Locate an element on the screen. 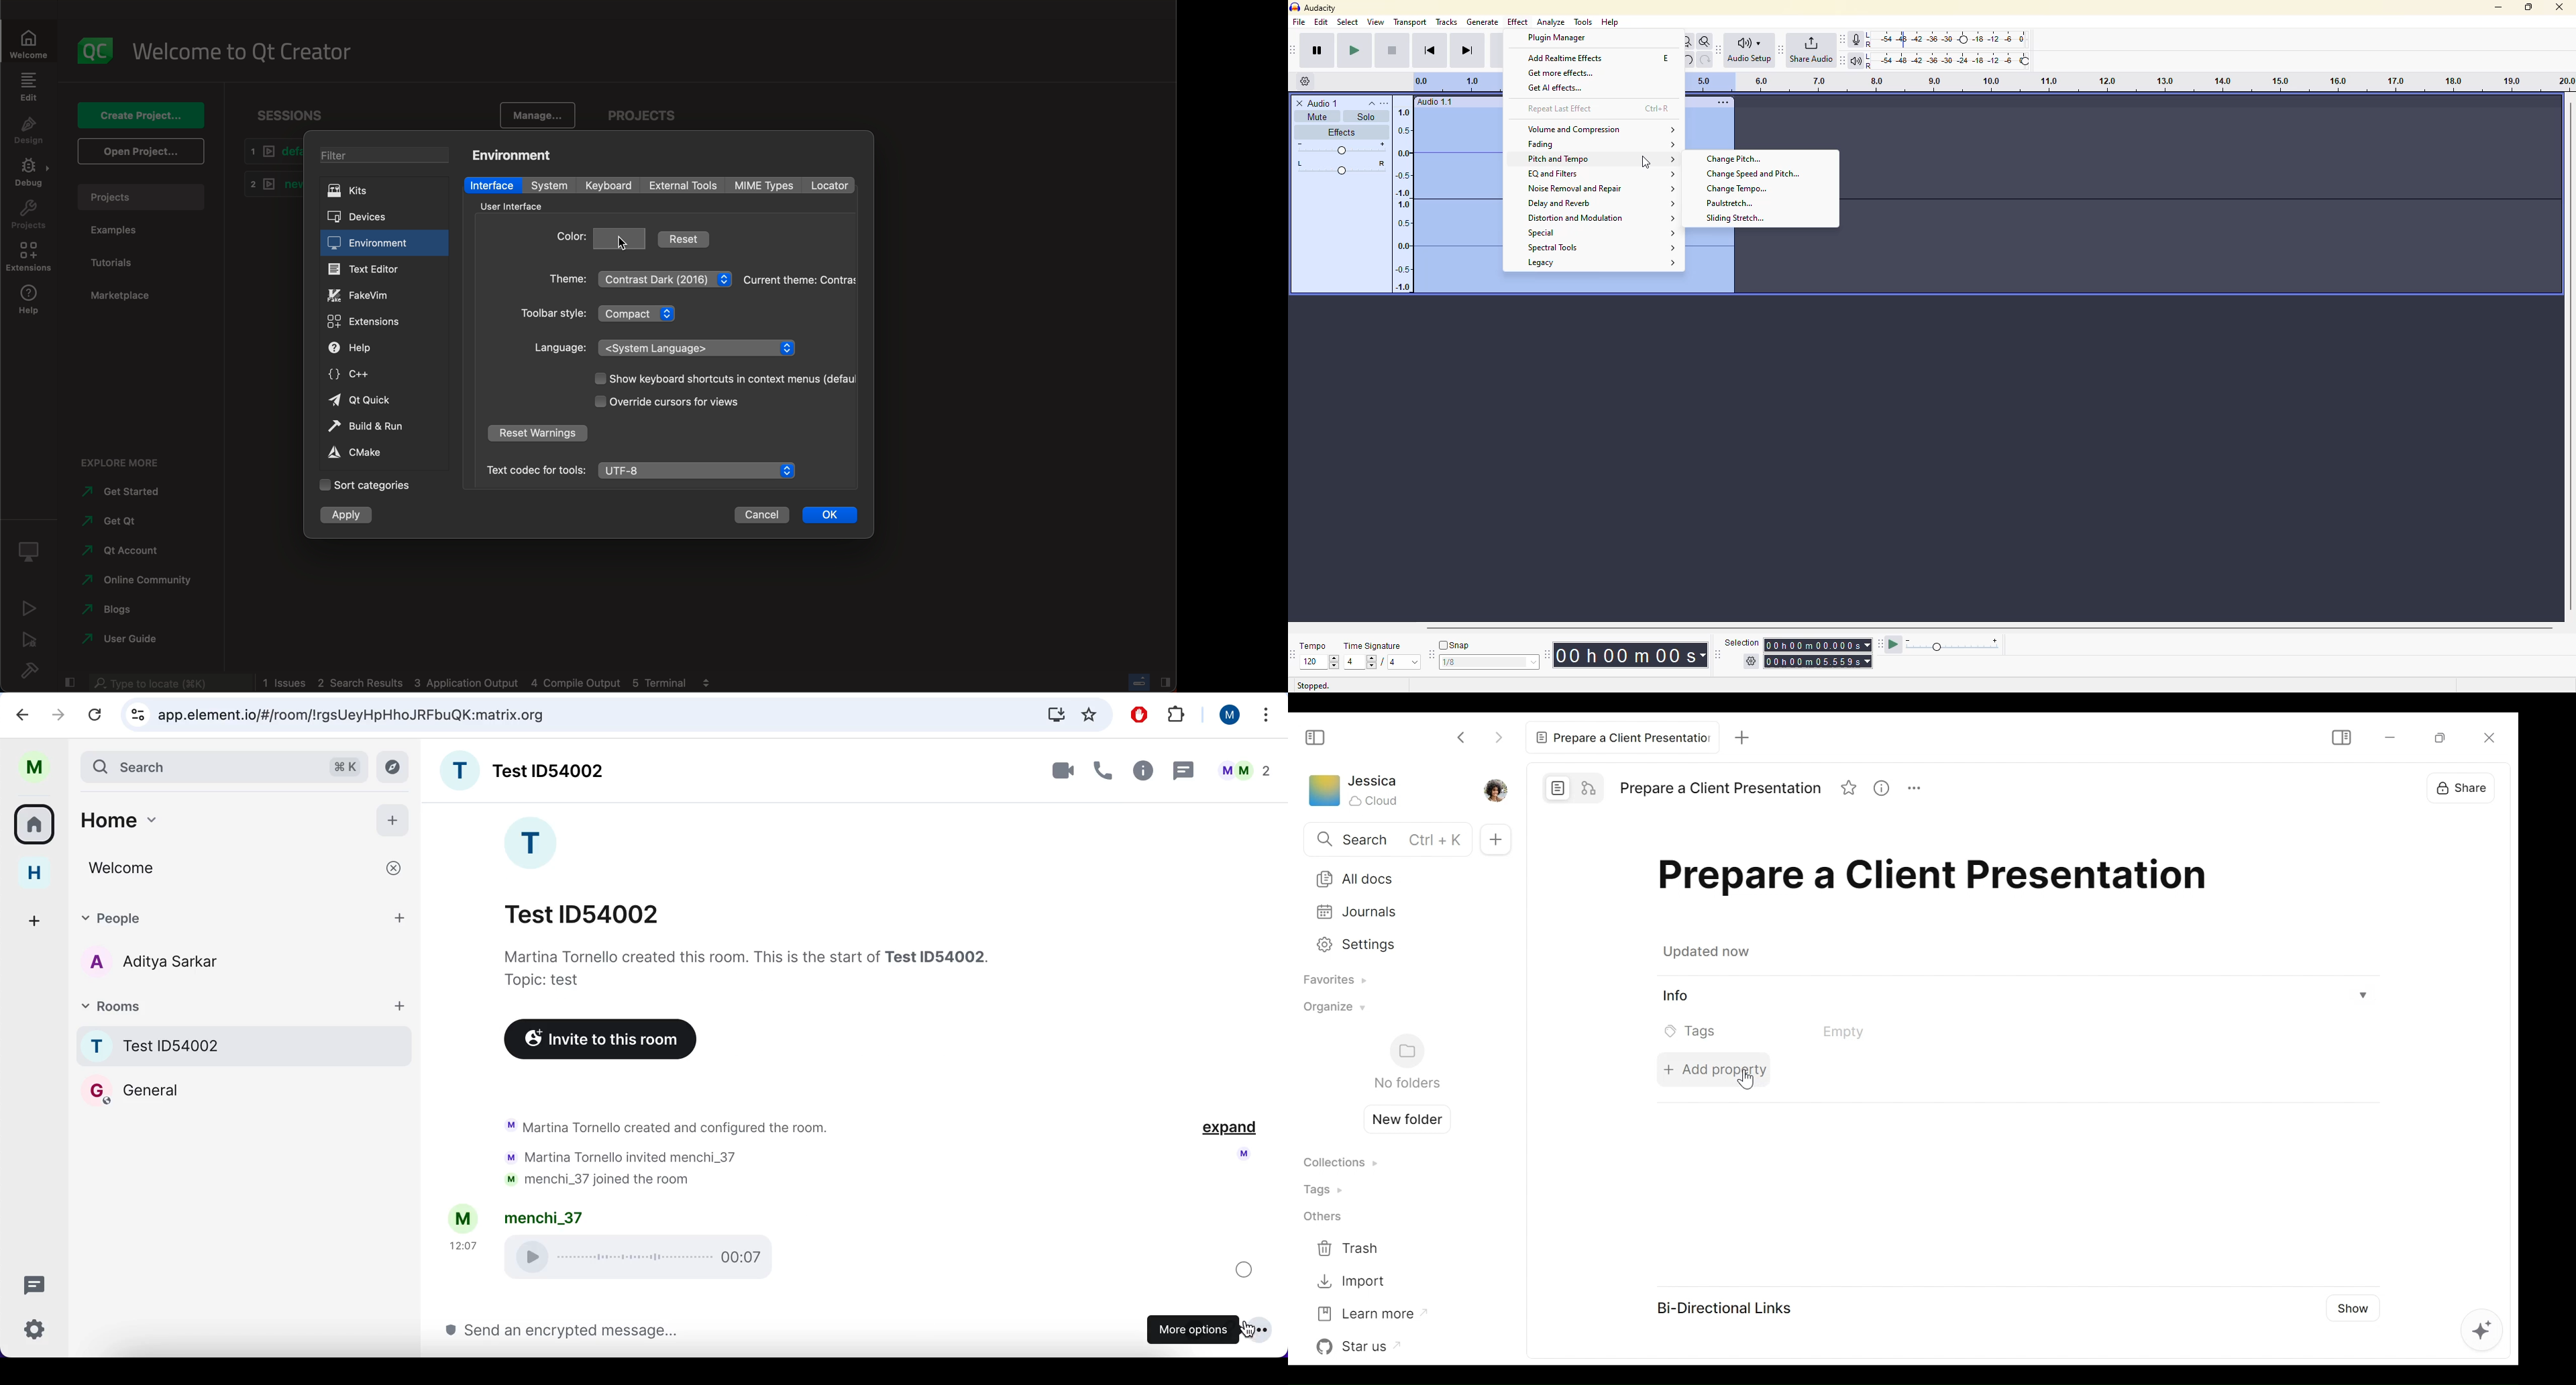  analyze is located at coordinates (1552, 22).